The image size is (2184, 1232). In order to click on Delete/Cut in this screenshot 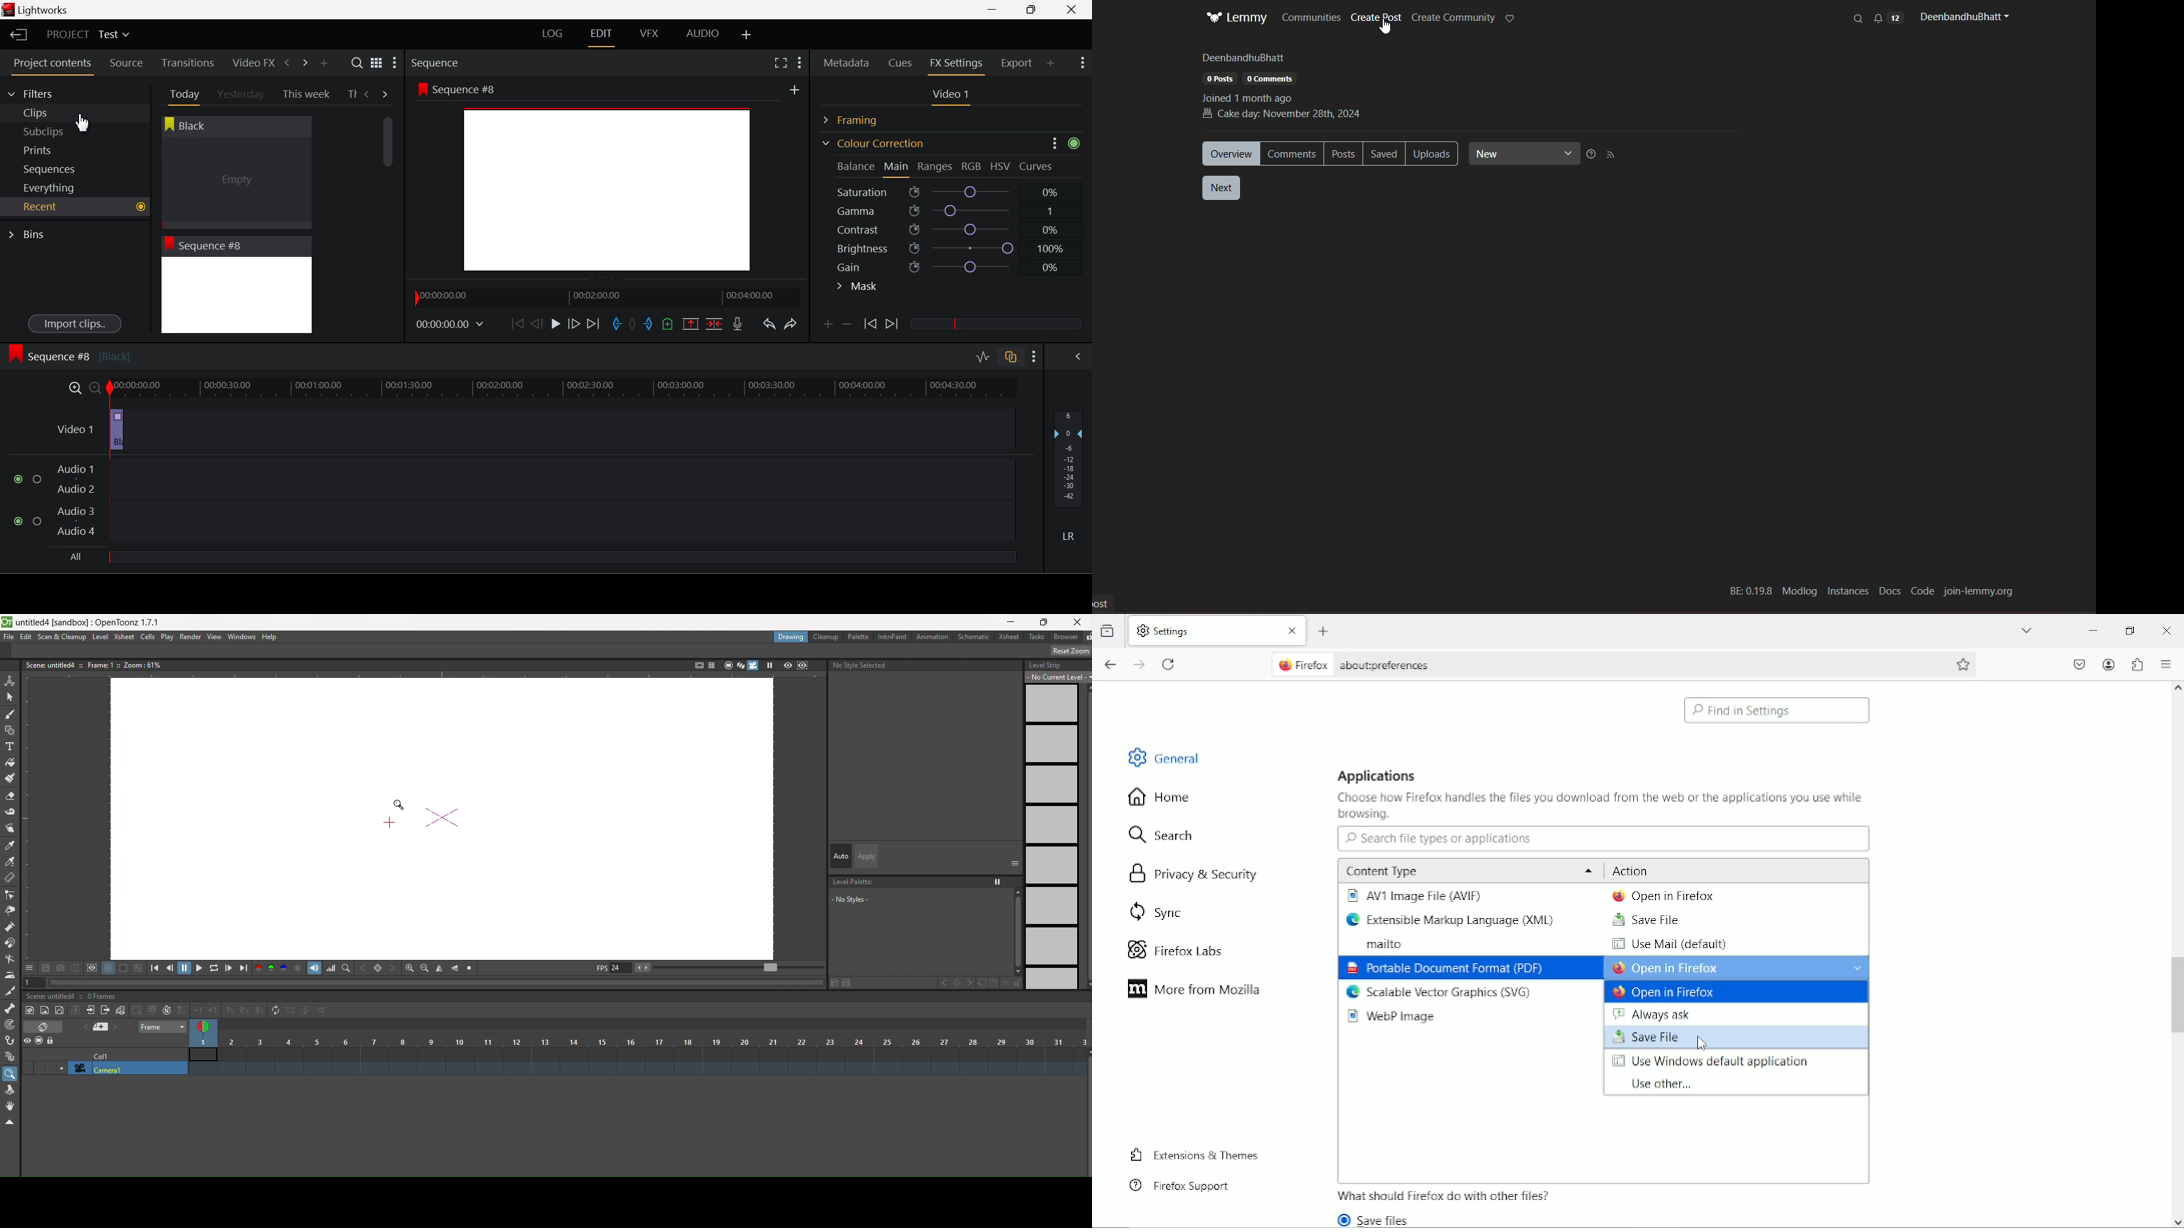, I will do `click(714, 324)`.